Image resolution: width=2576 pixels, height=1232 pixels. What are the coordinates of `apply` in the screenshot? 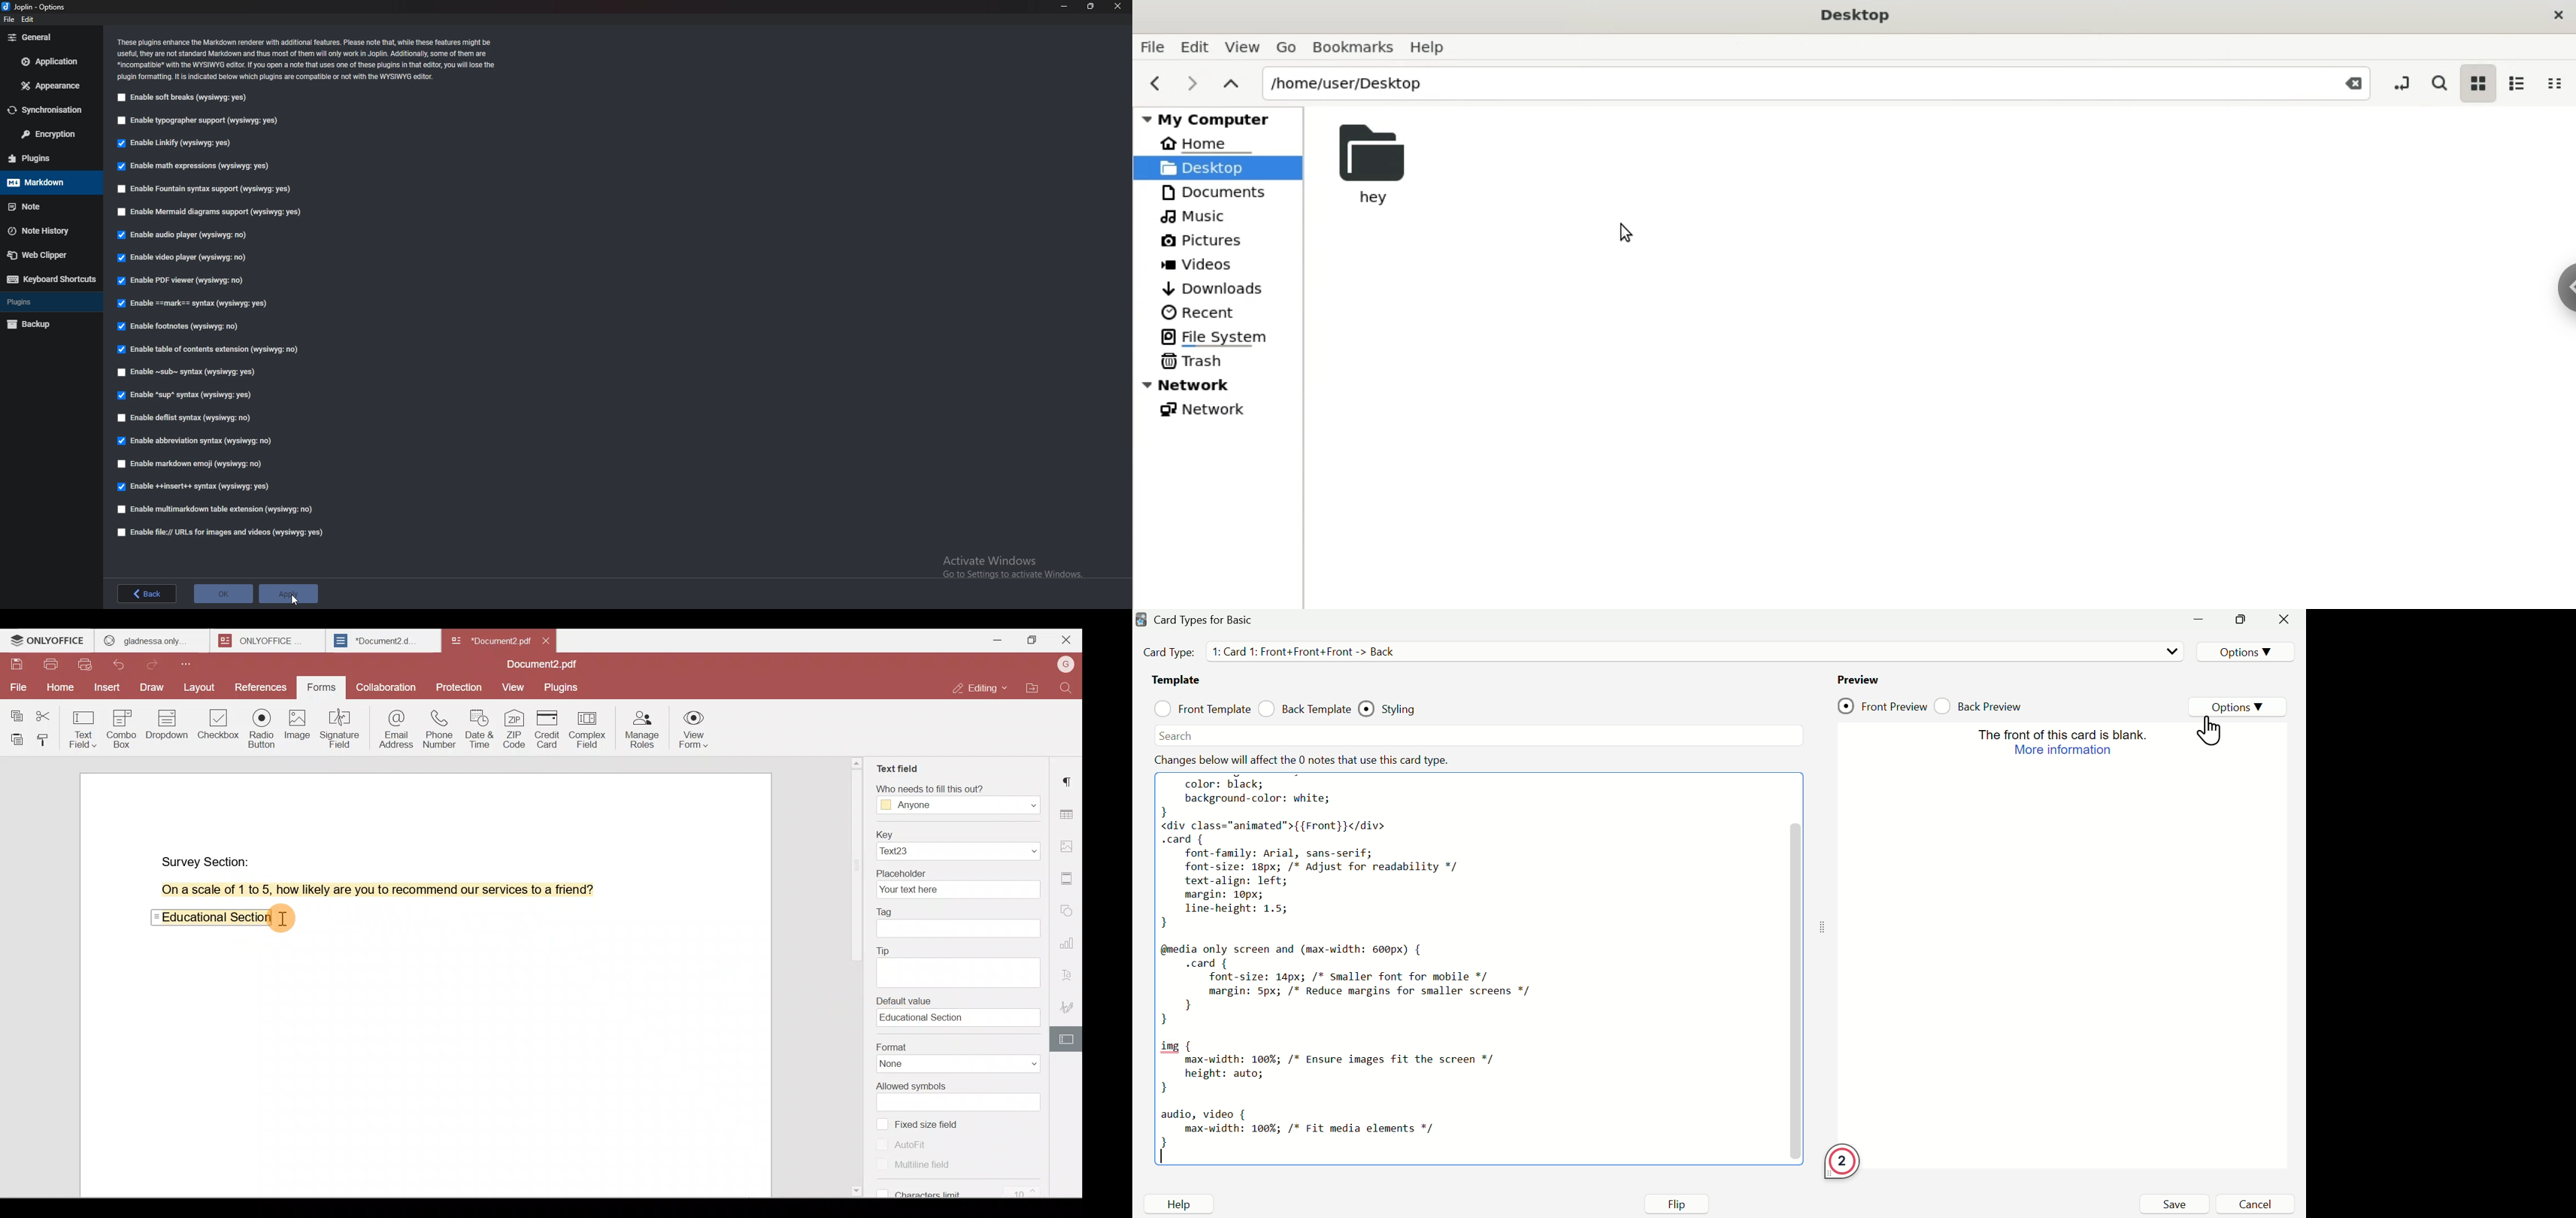 It's located at (292, 588).